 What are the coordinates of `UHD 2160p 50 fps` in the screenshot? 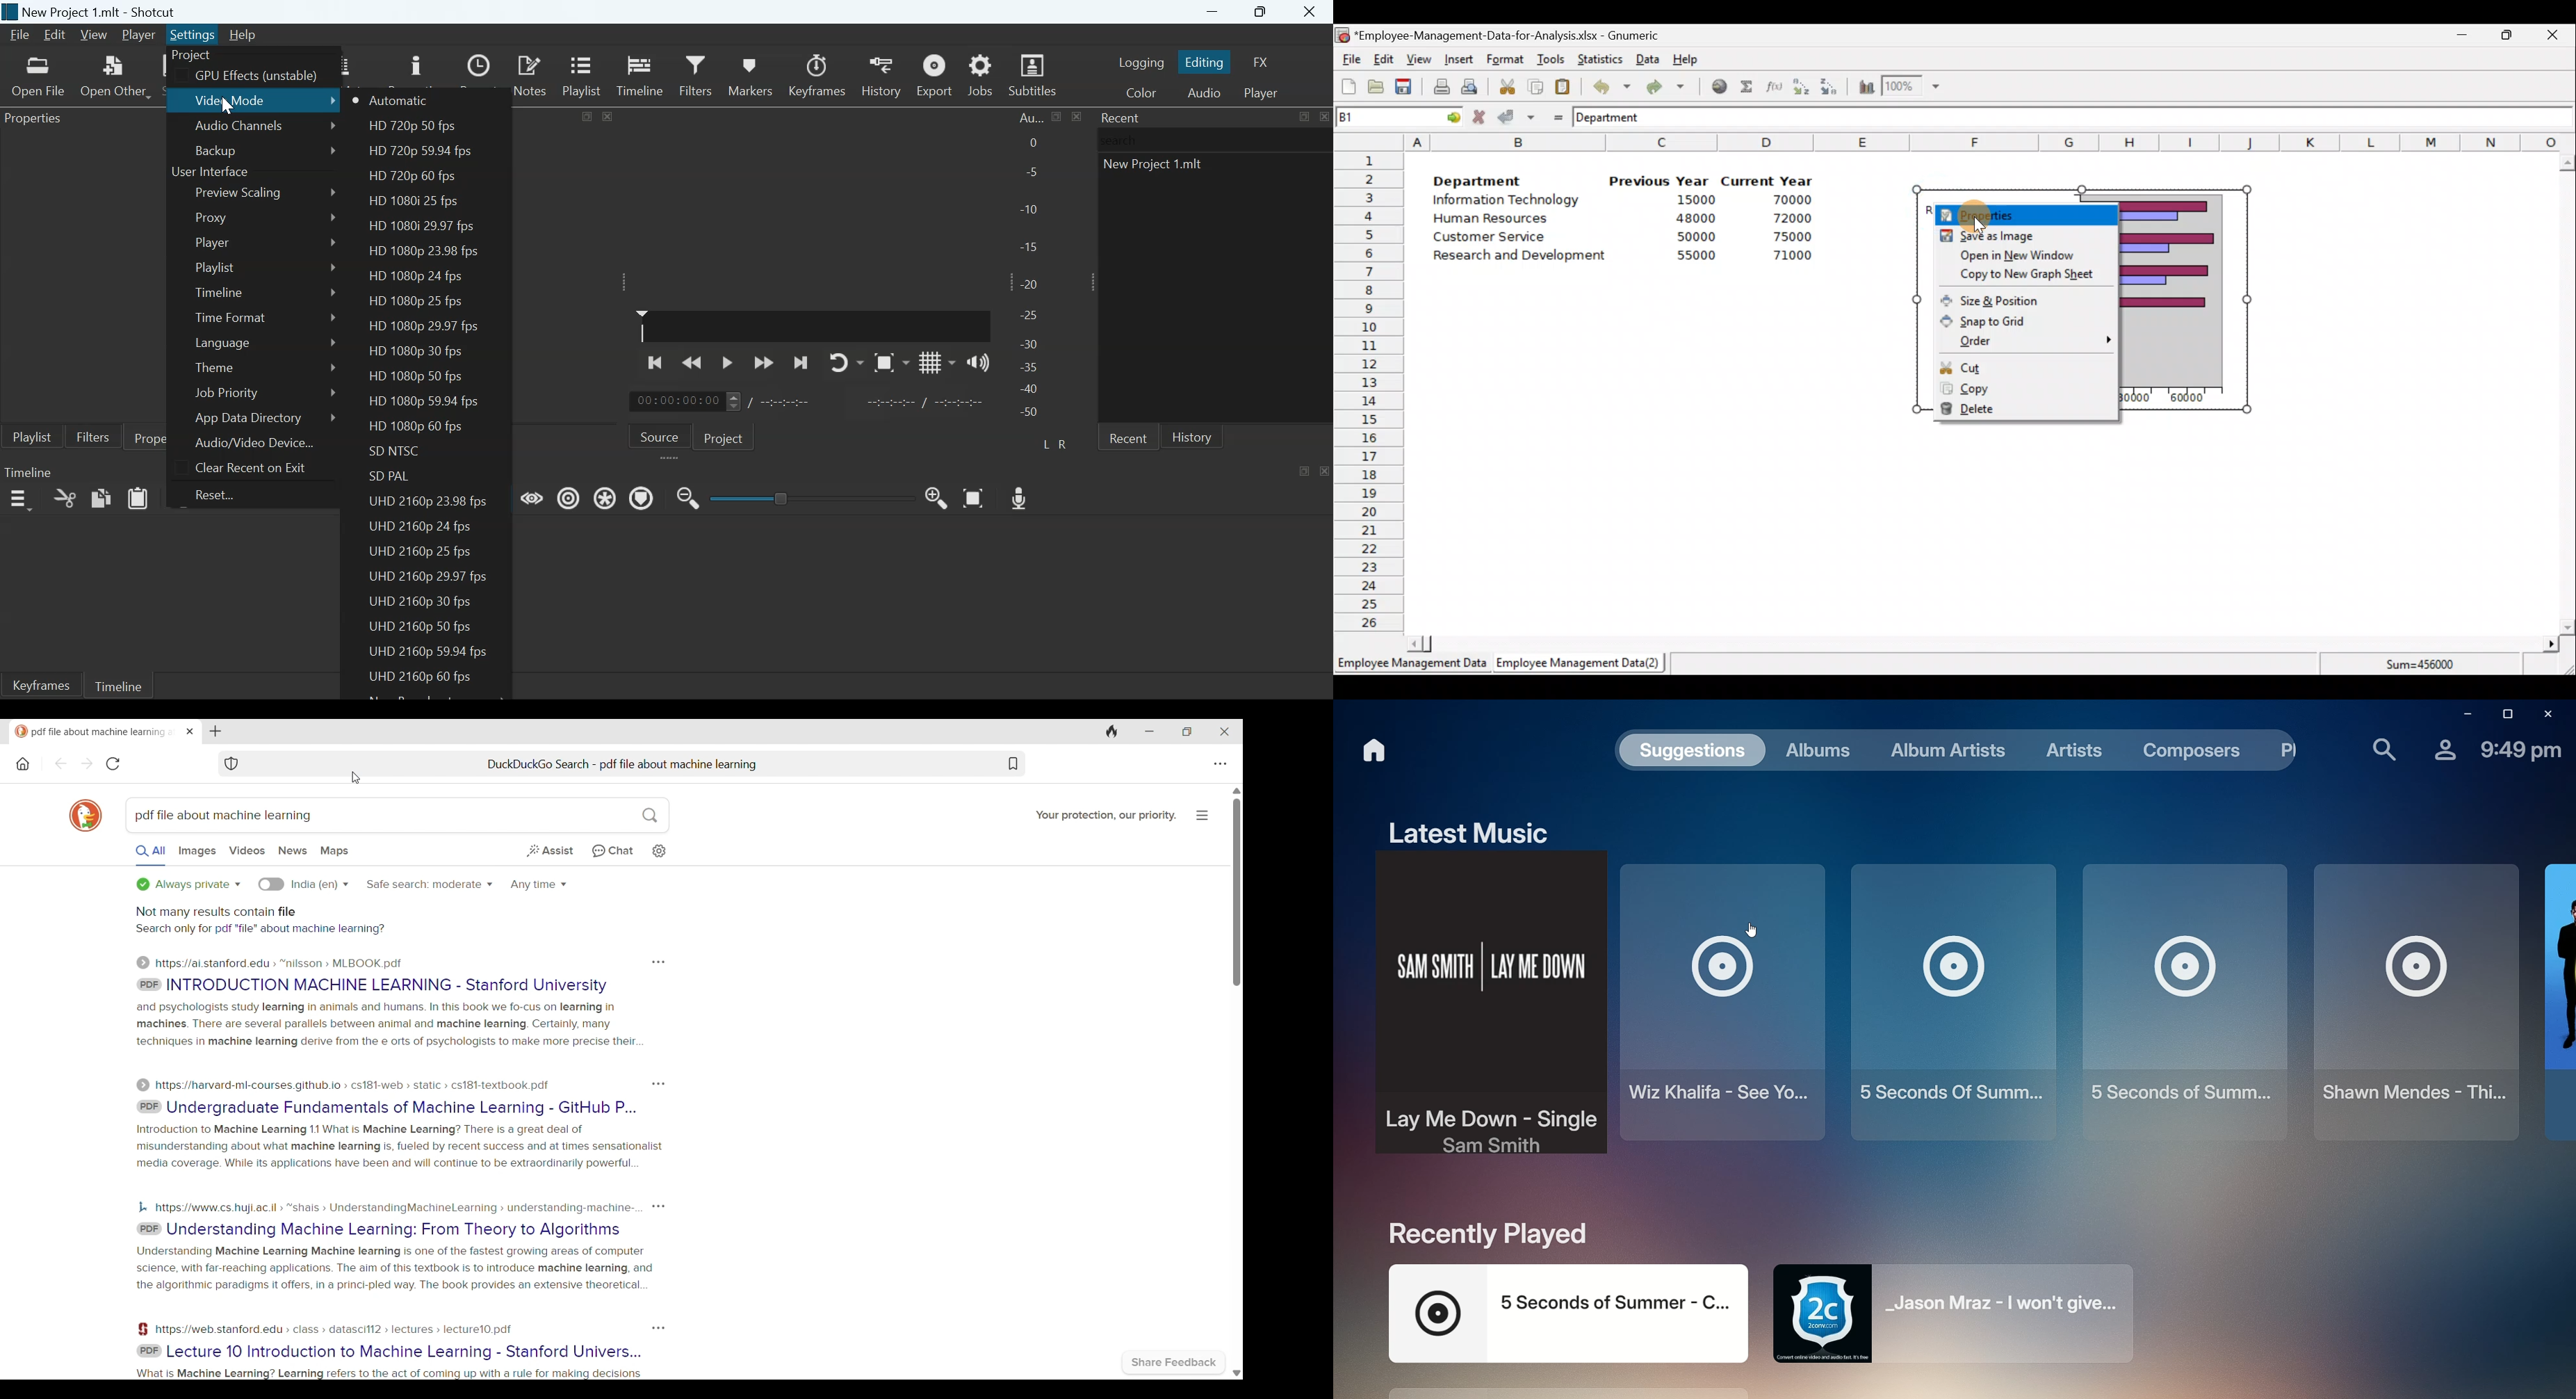 It's located at (420, 625).